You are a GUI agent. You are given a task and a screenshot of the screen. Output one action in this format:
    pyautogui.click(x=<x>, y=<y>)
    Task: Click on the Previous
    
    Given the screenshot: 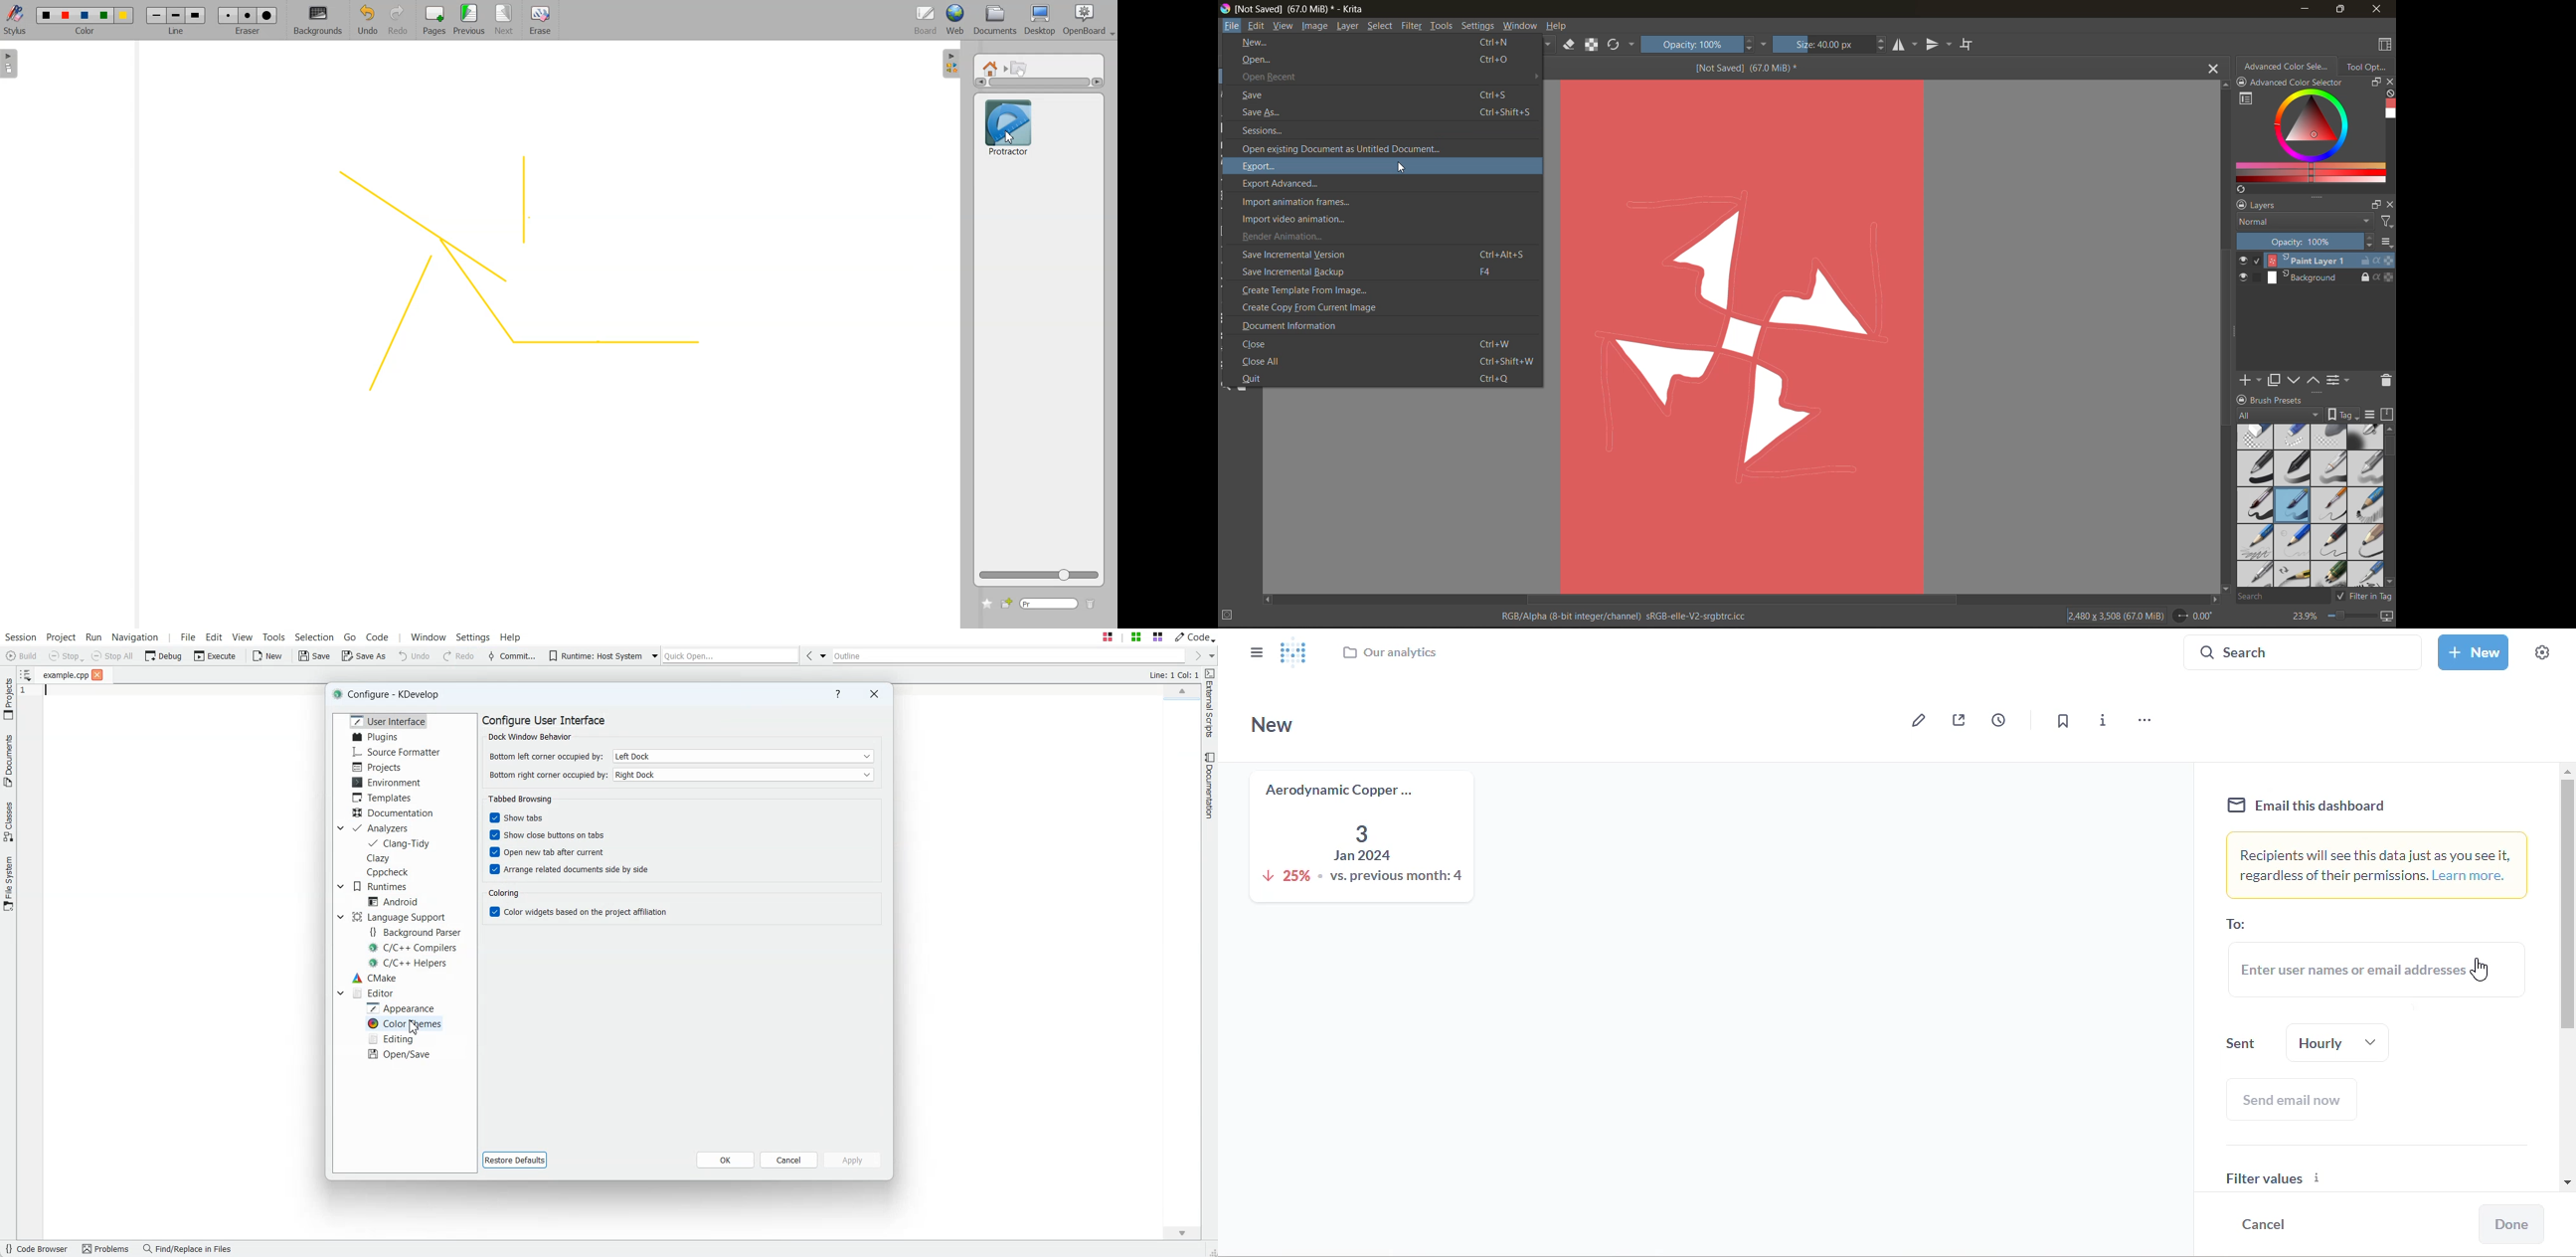 What is the action you would take?
    pyautogui.click(x=471, y=20)
    